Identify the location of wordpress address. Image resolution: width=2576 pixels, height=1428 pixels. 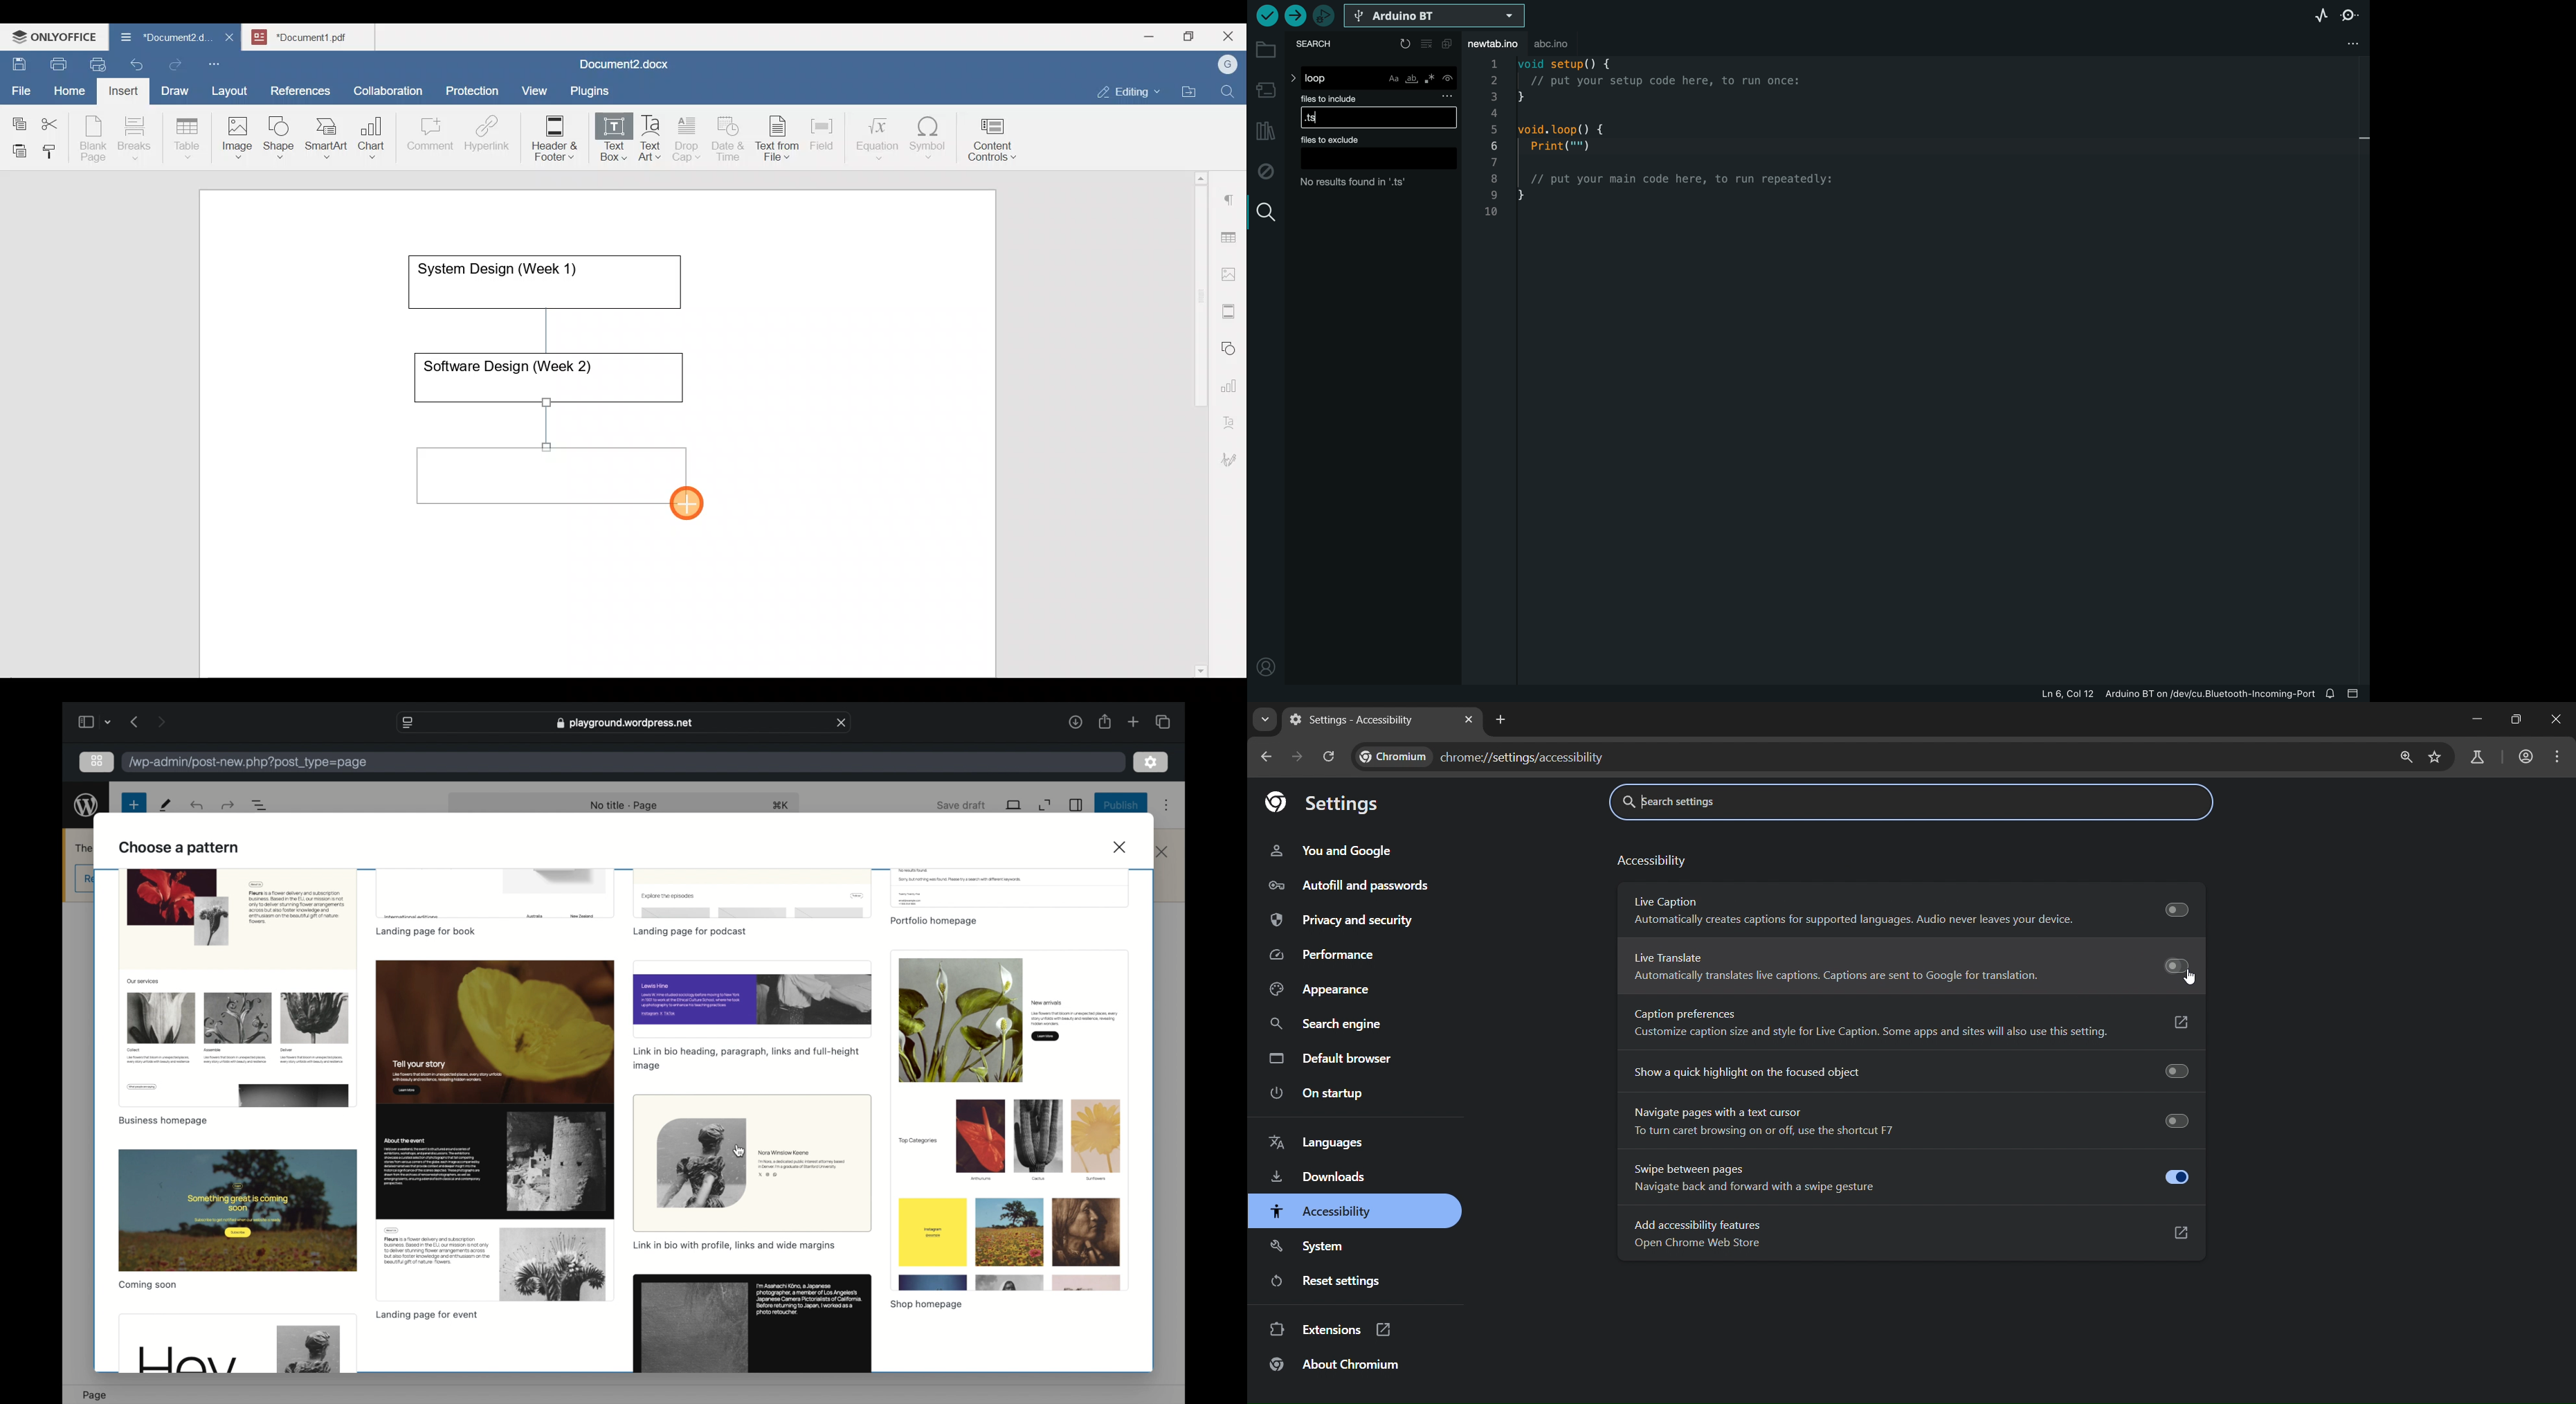
(249, 762).